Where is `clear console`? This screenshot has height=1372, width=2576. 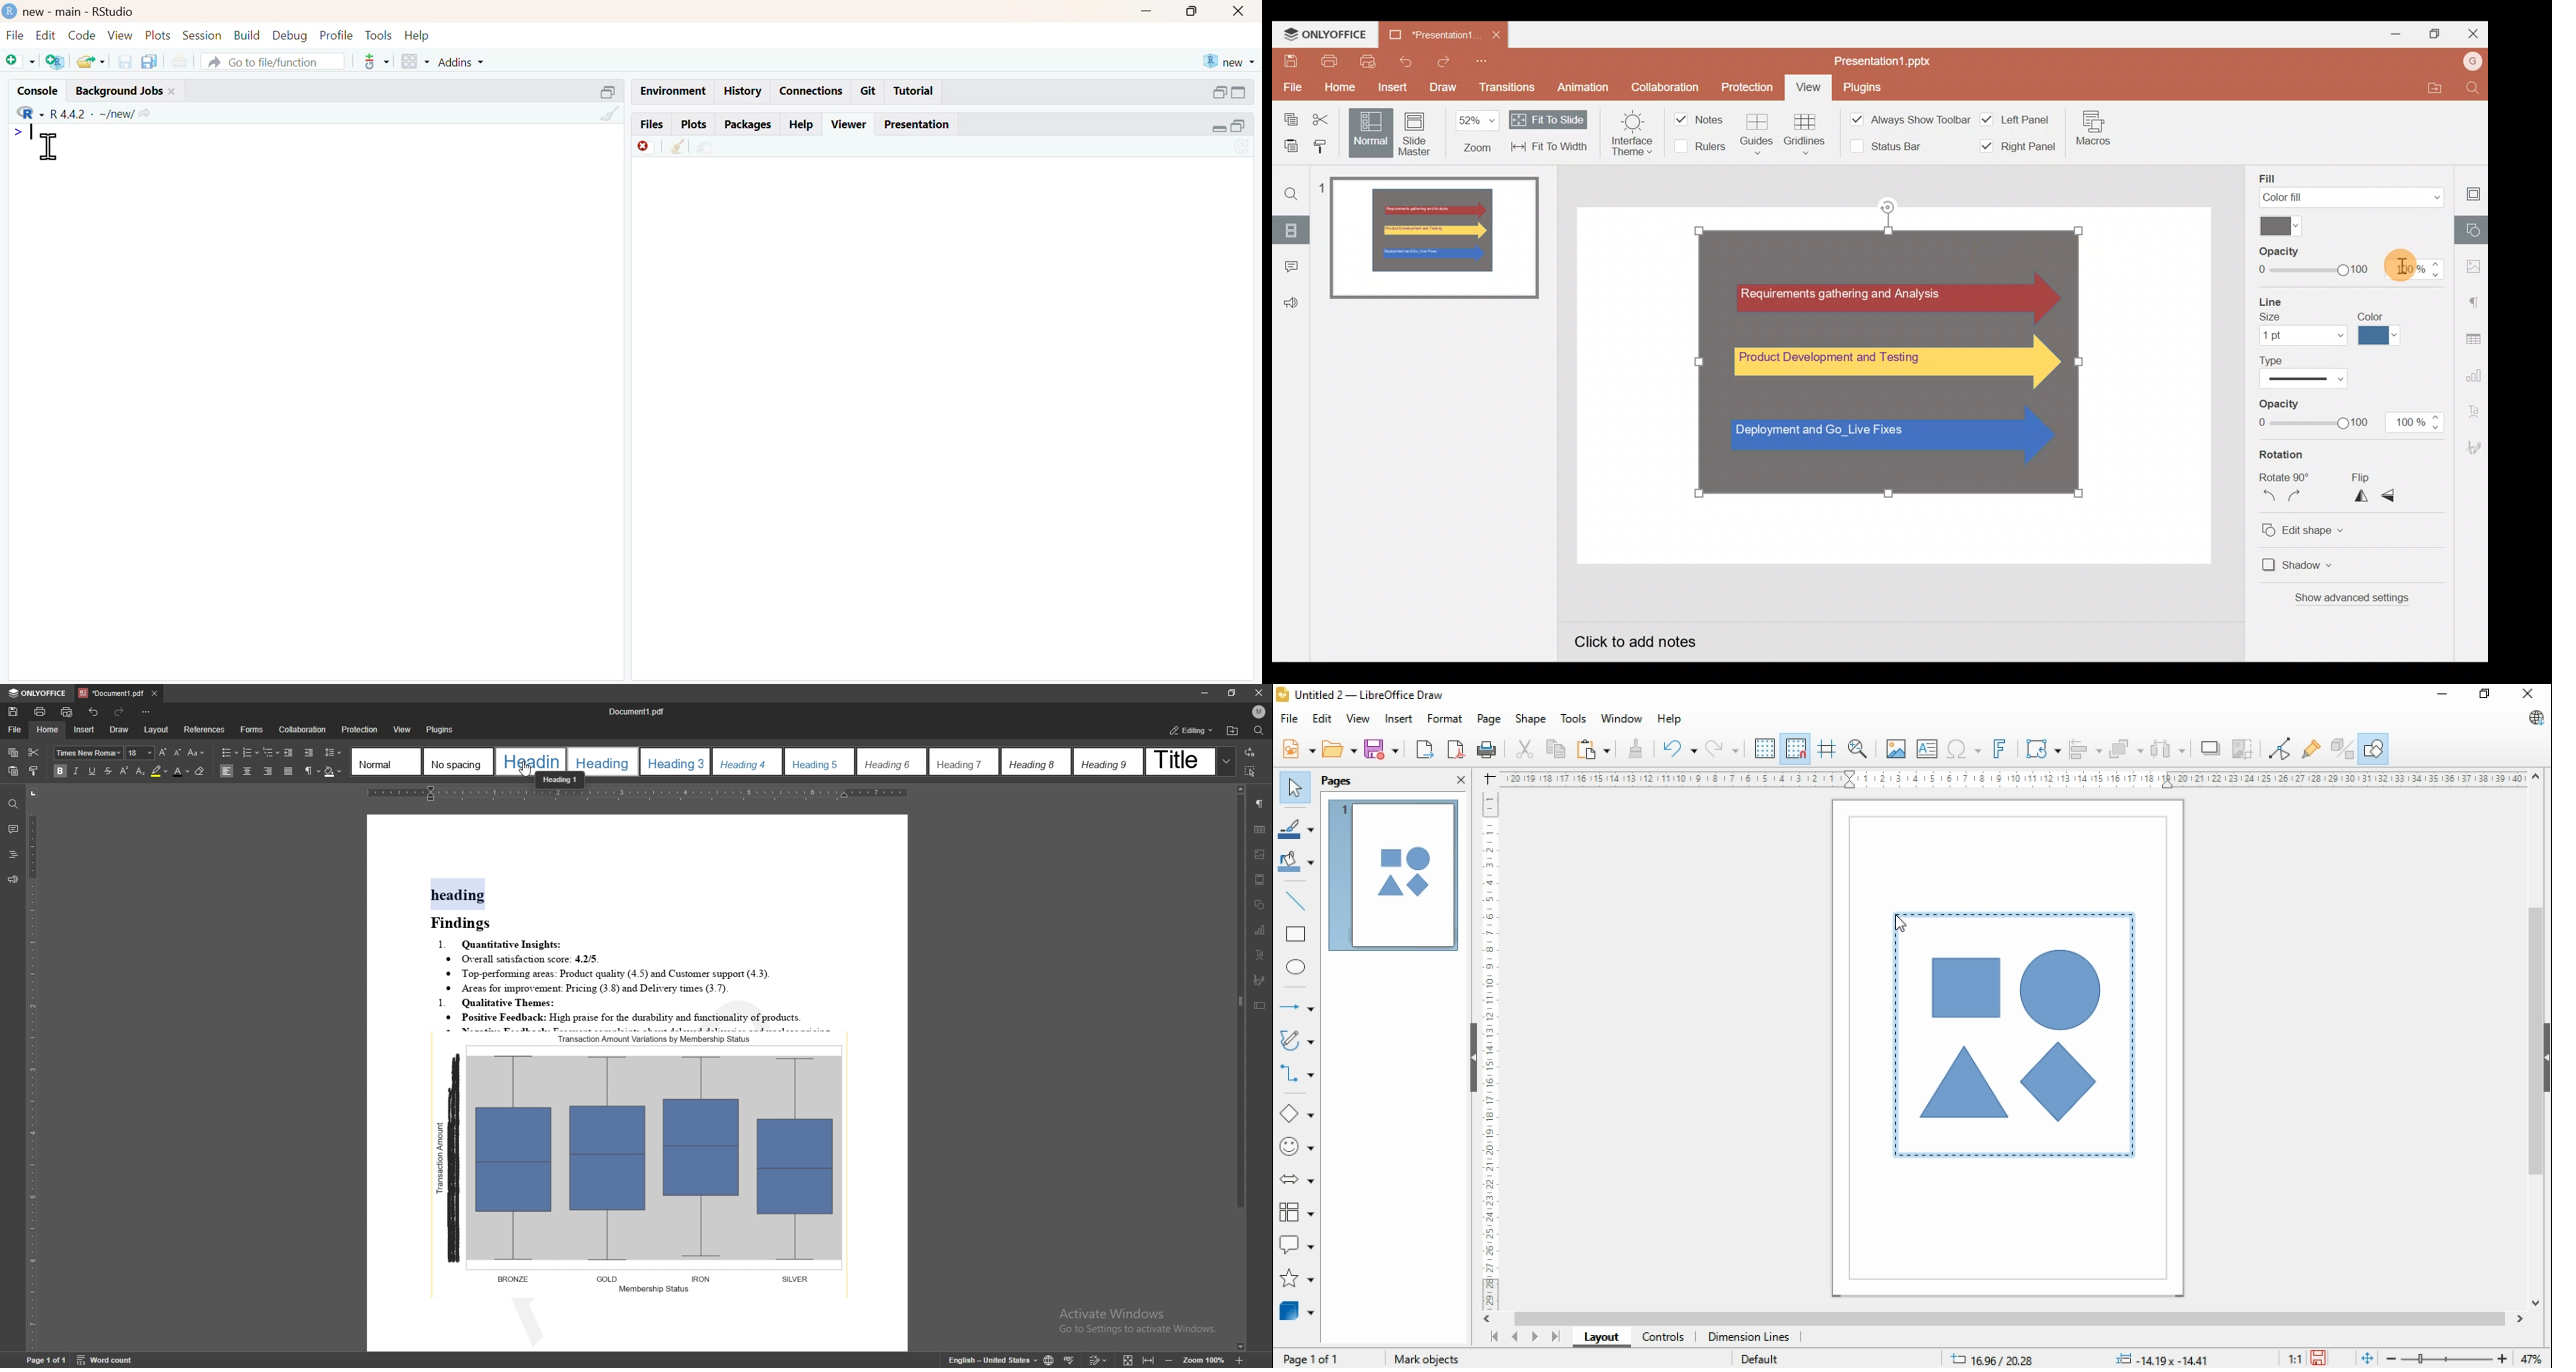 clear console is located at coordinates (679, 146).